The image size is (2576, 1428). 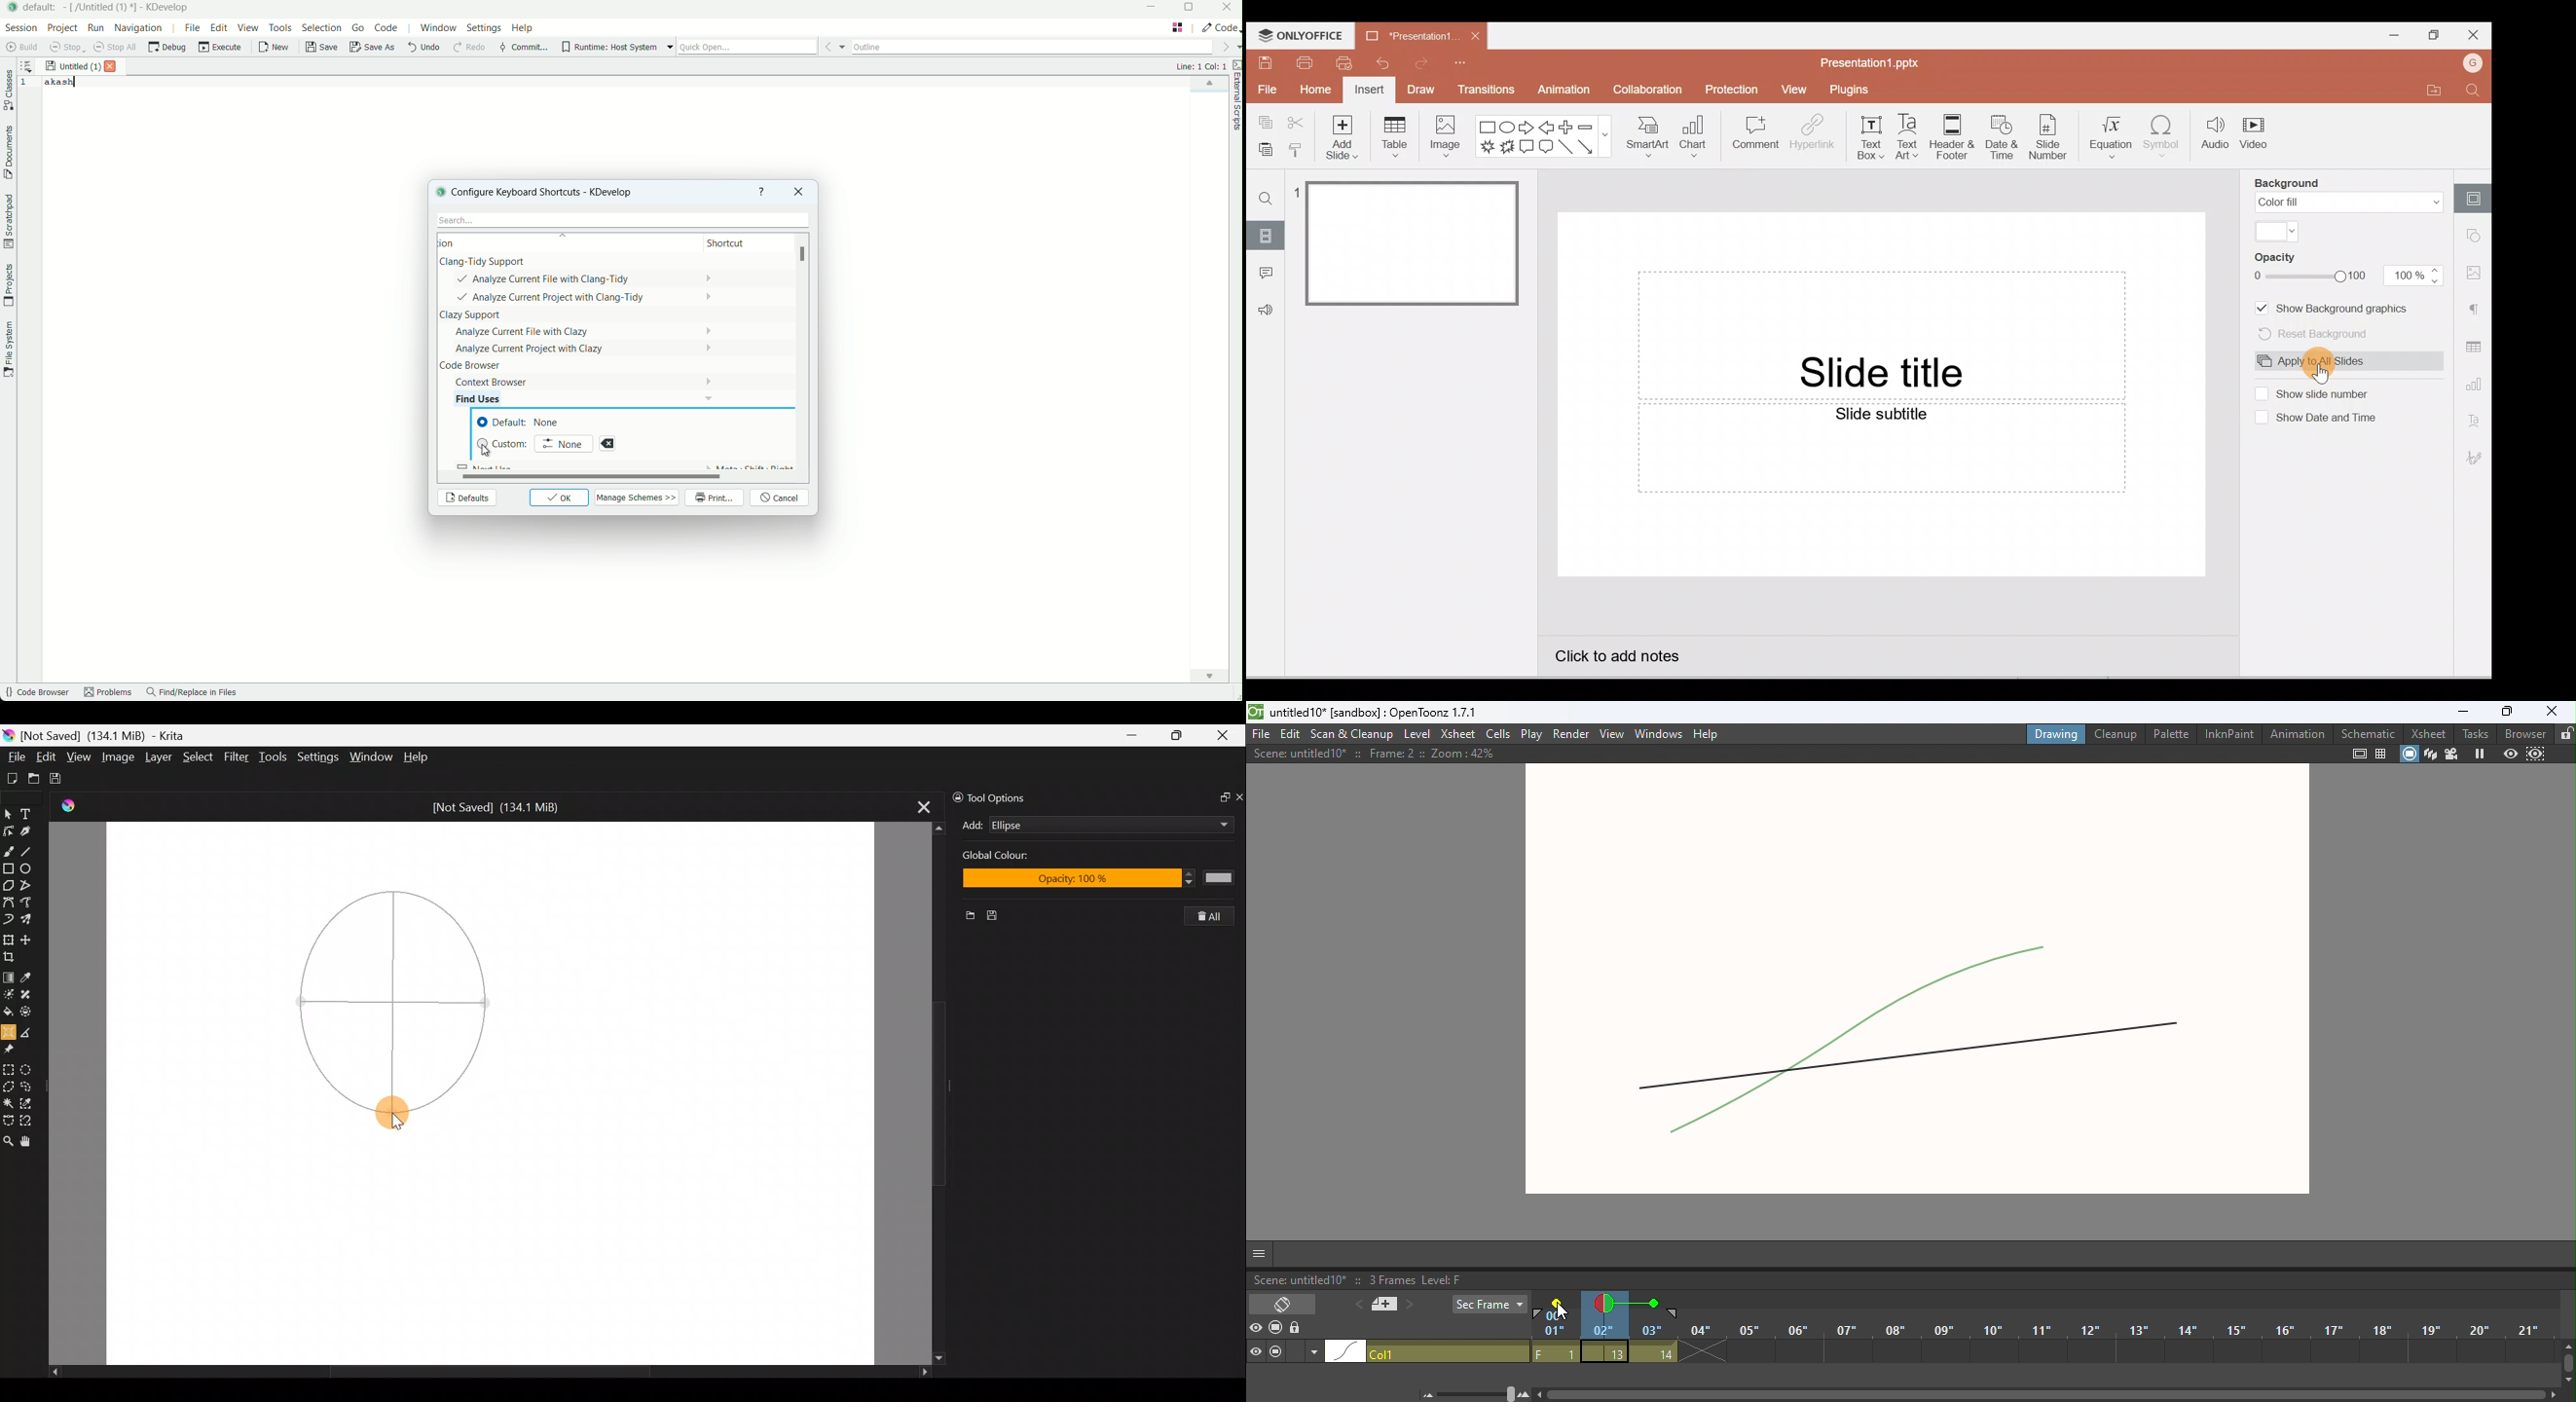 I want to click on Print file, so click(x=1304, y=63).